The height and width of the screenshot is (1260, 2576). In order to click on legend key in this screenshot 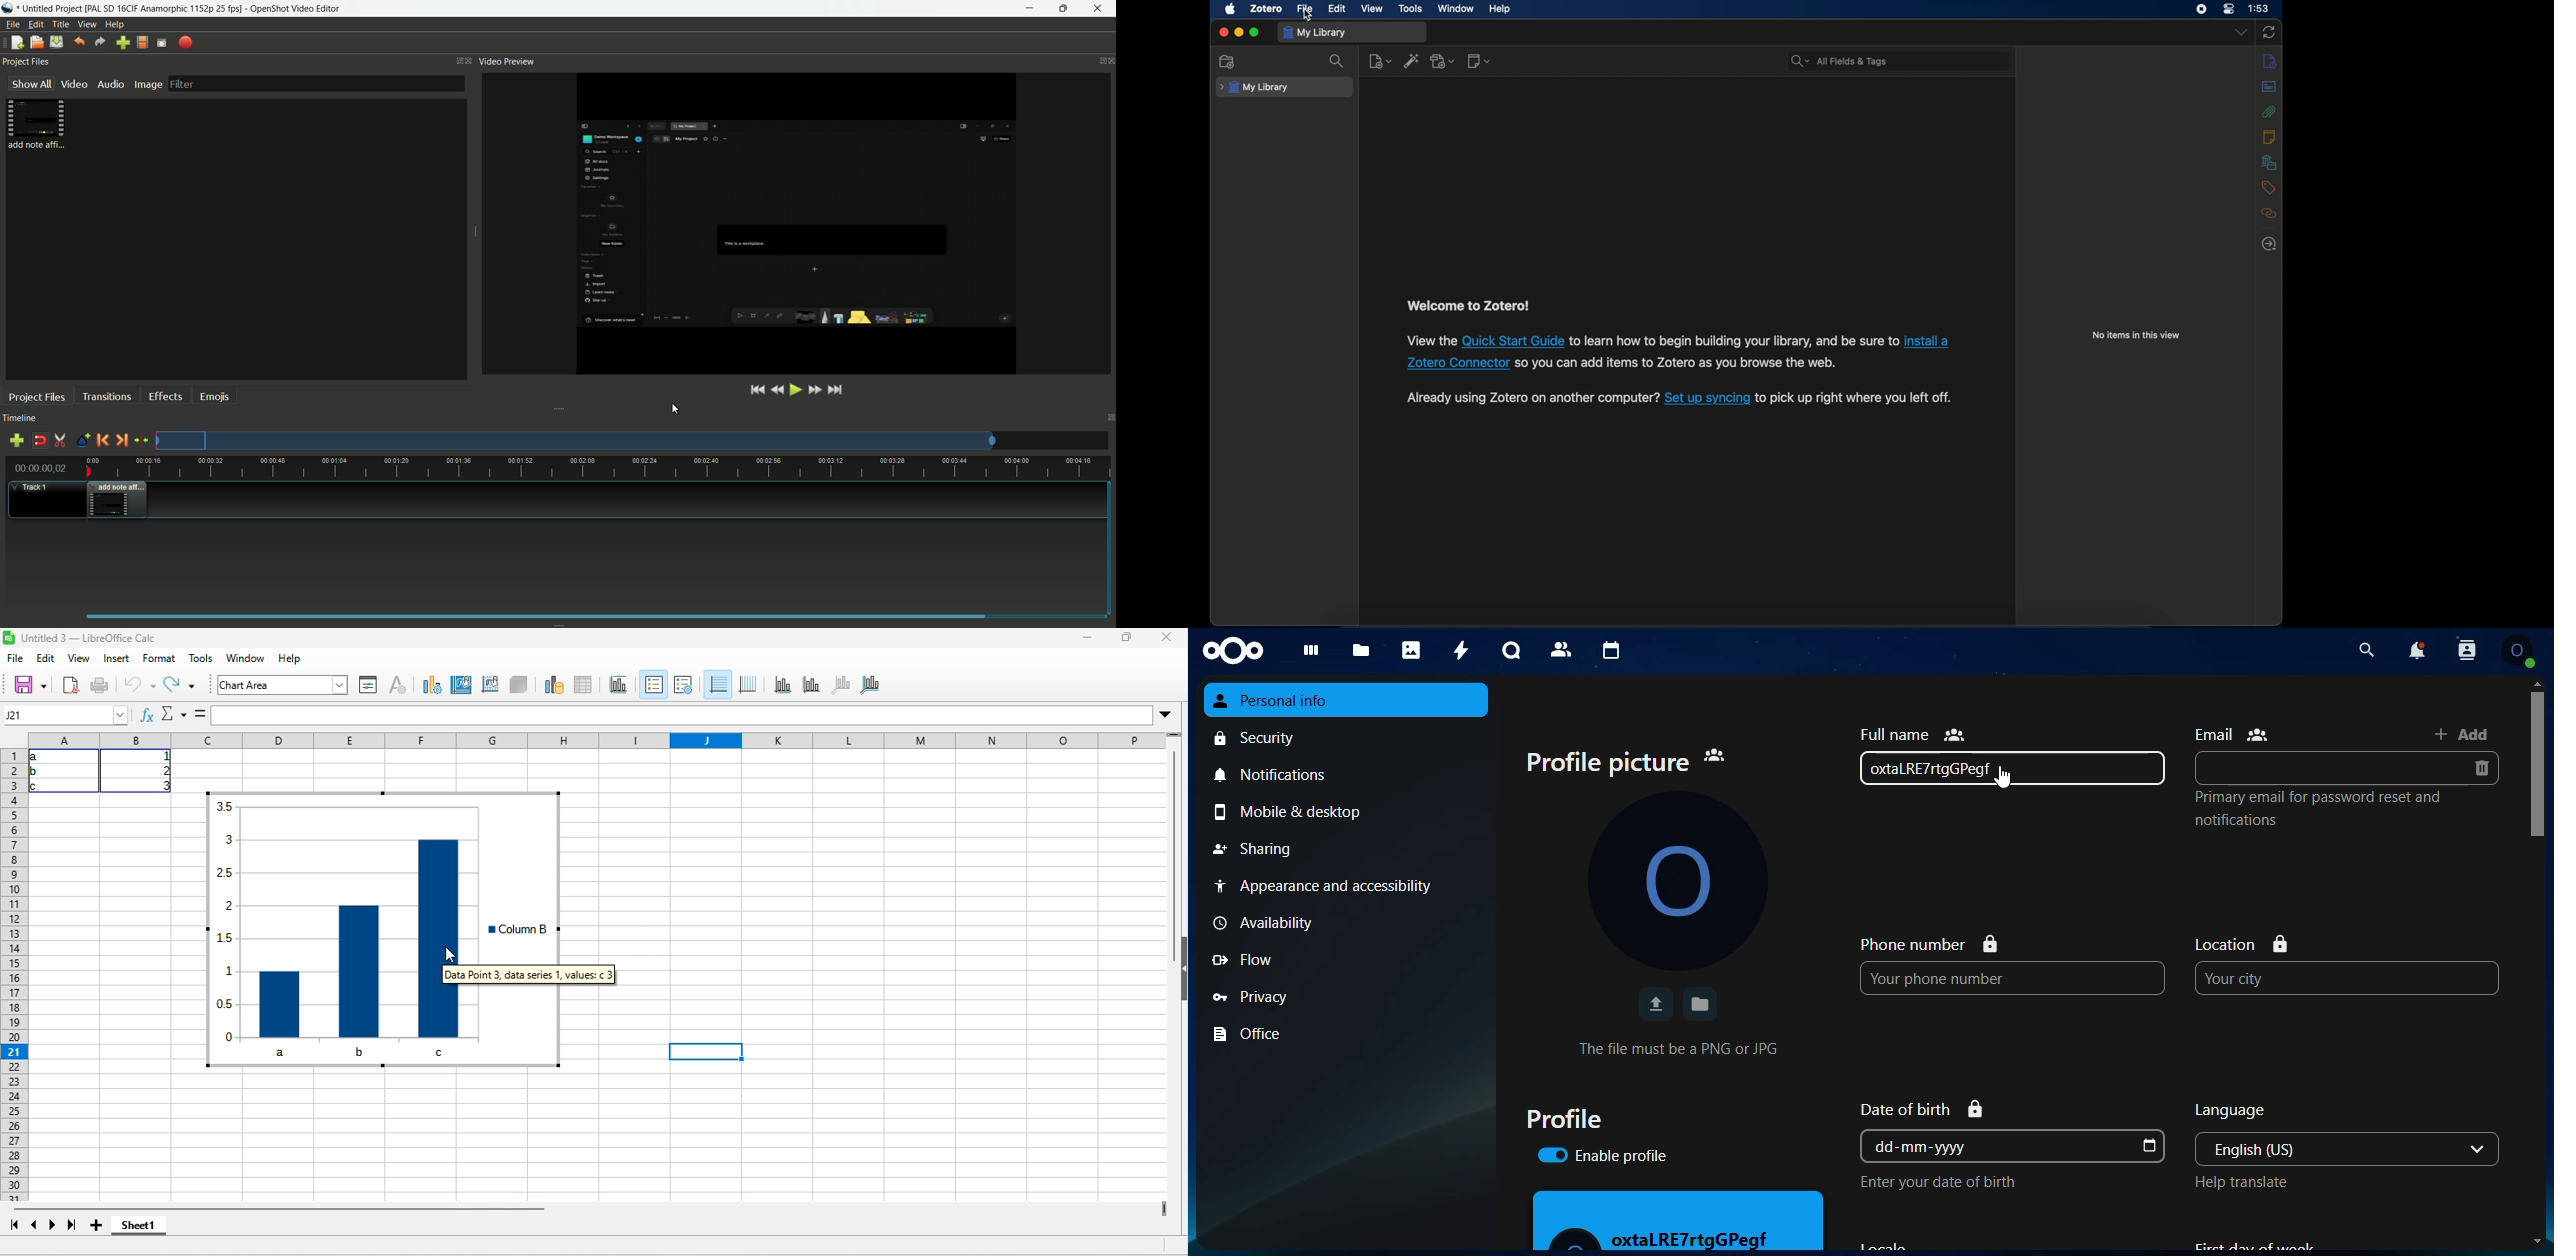, I will do `click(489, 929)`.